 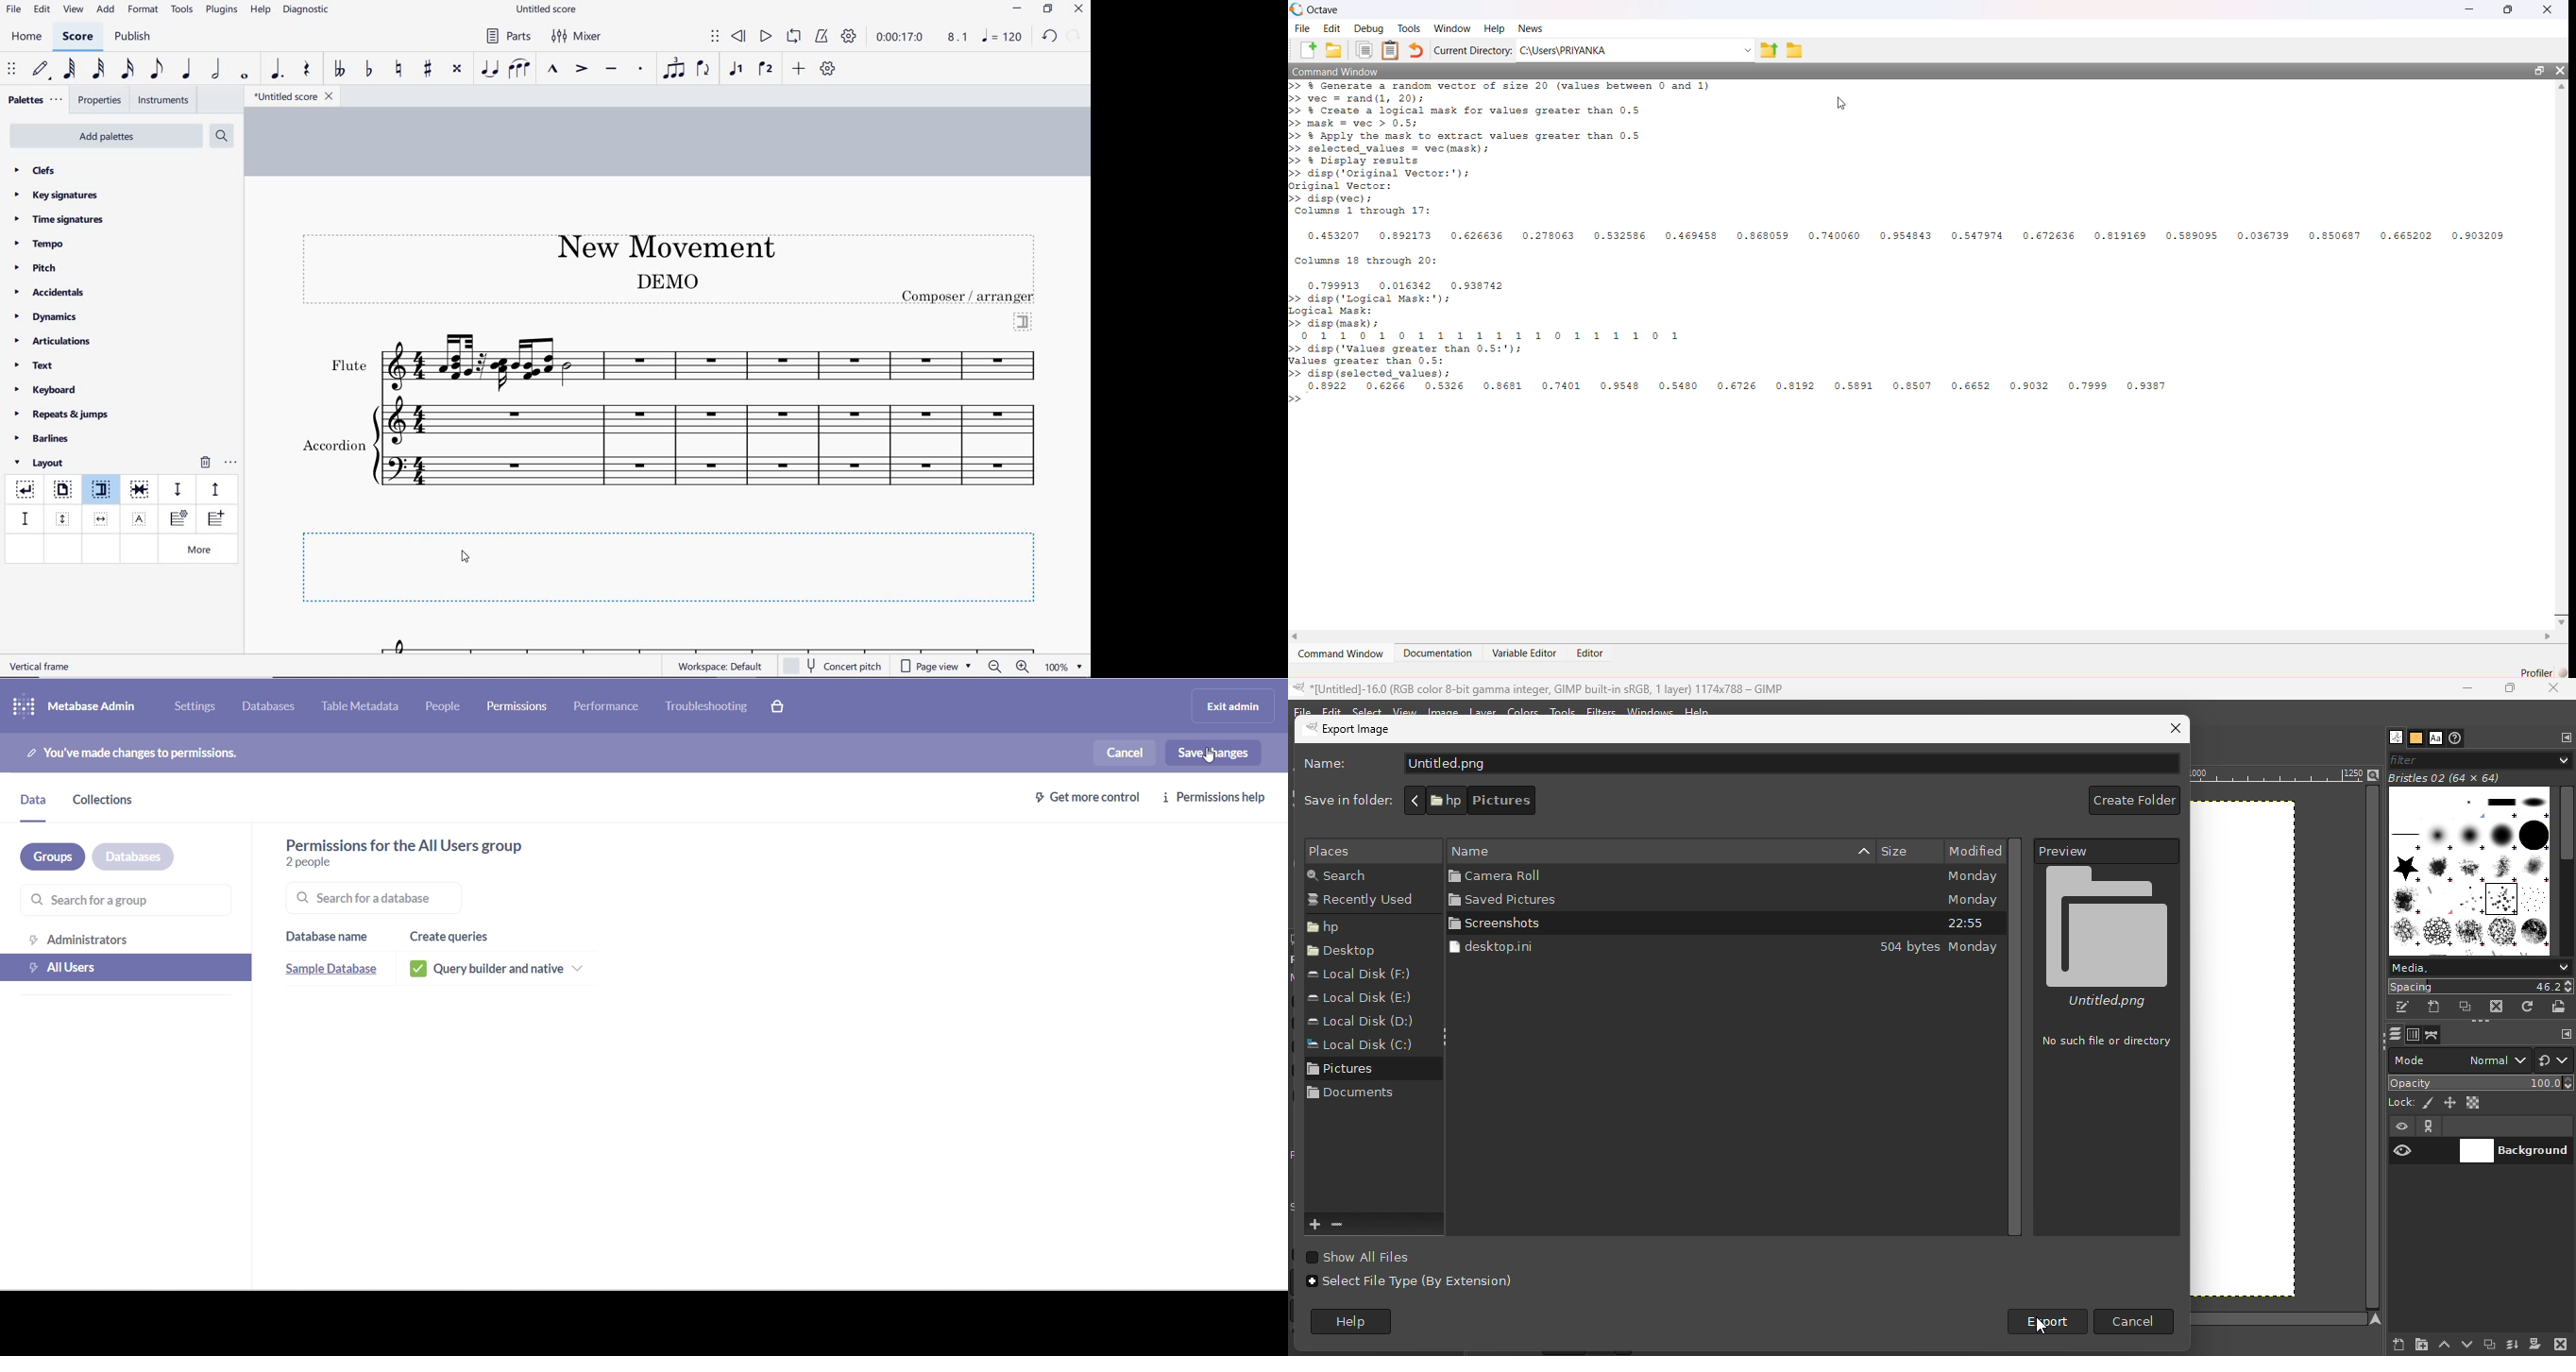 What do you see at coordinates (101, 101) in the screenshot?
I see `properties` at bounding box center [101, 101].